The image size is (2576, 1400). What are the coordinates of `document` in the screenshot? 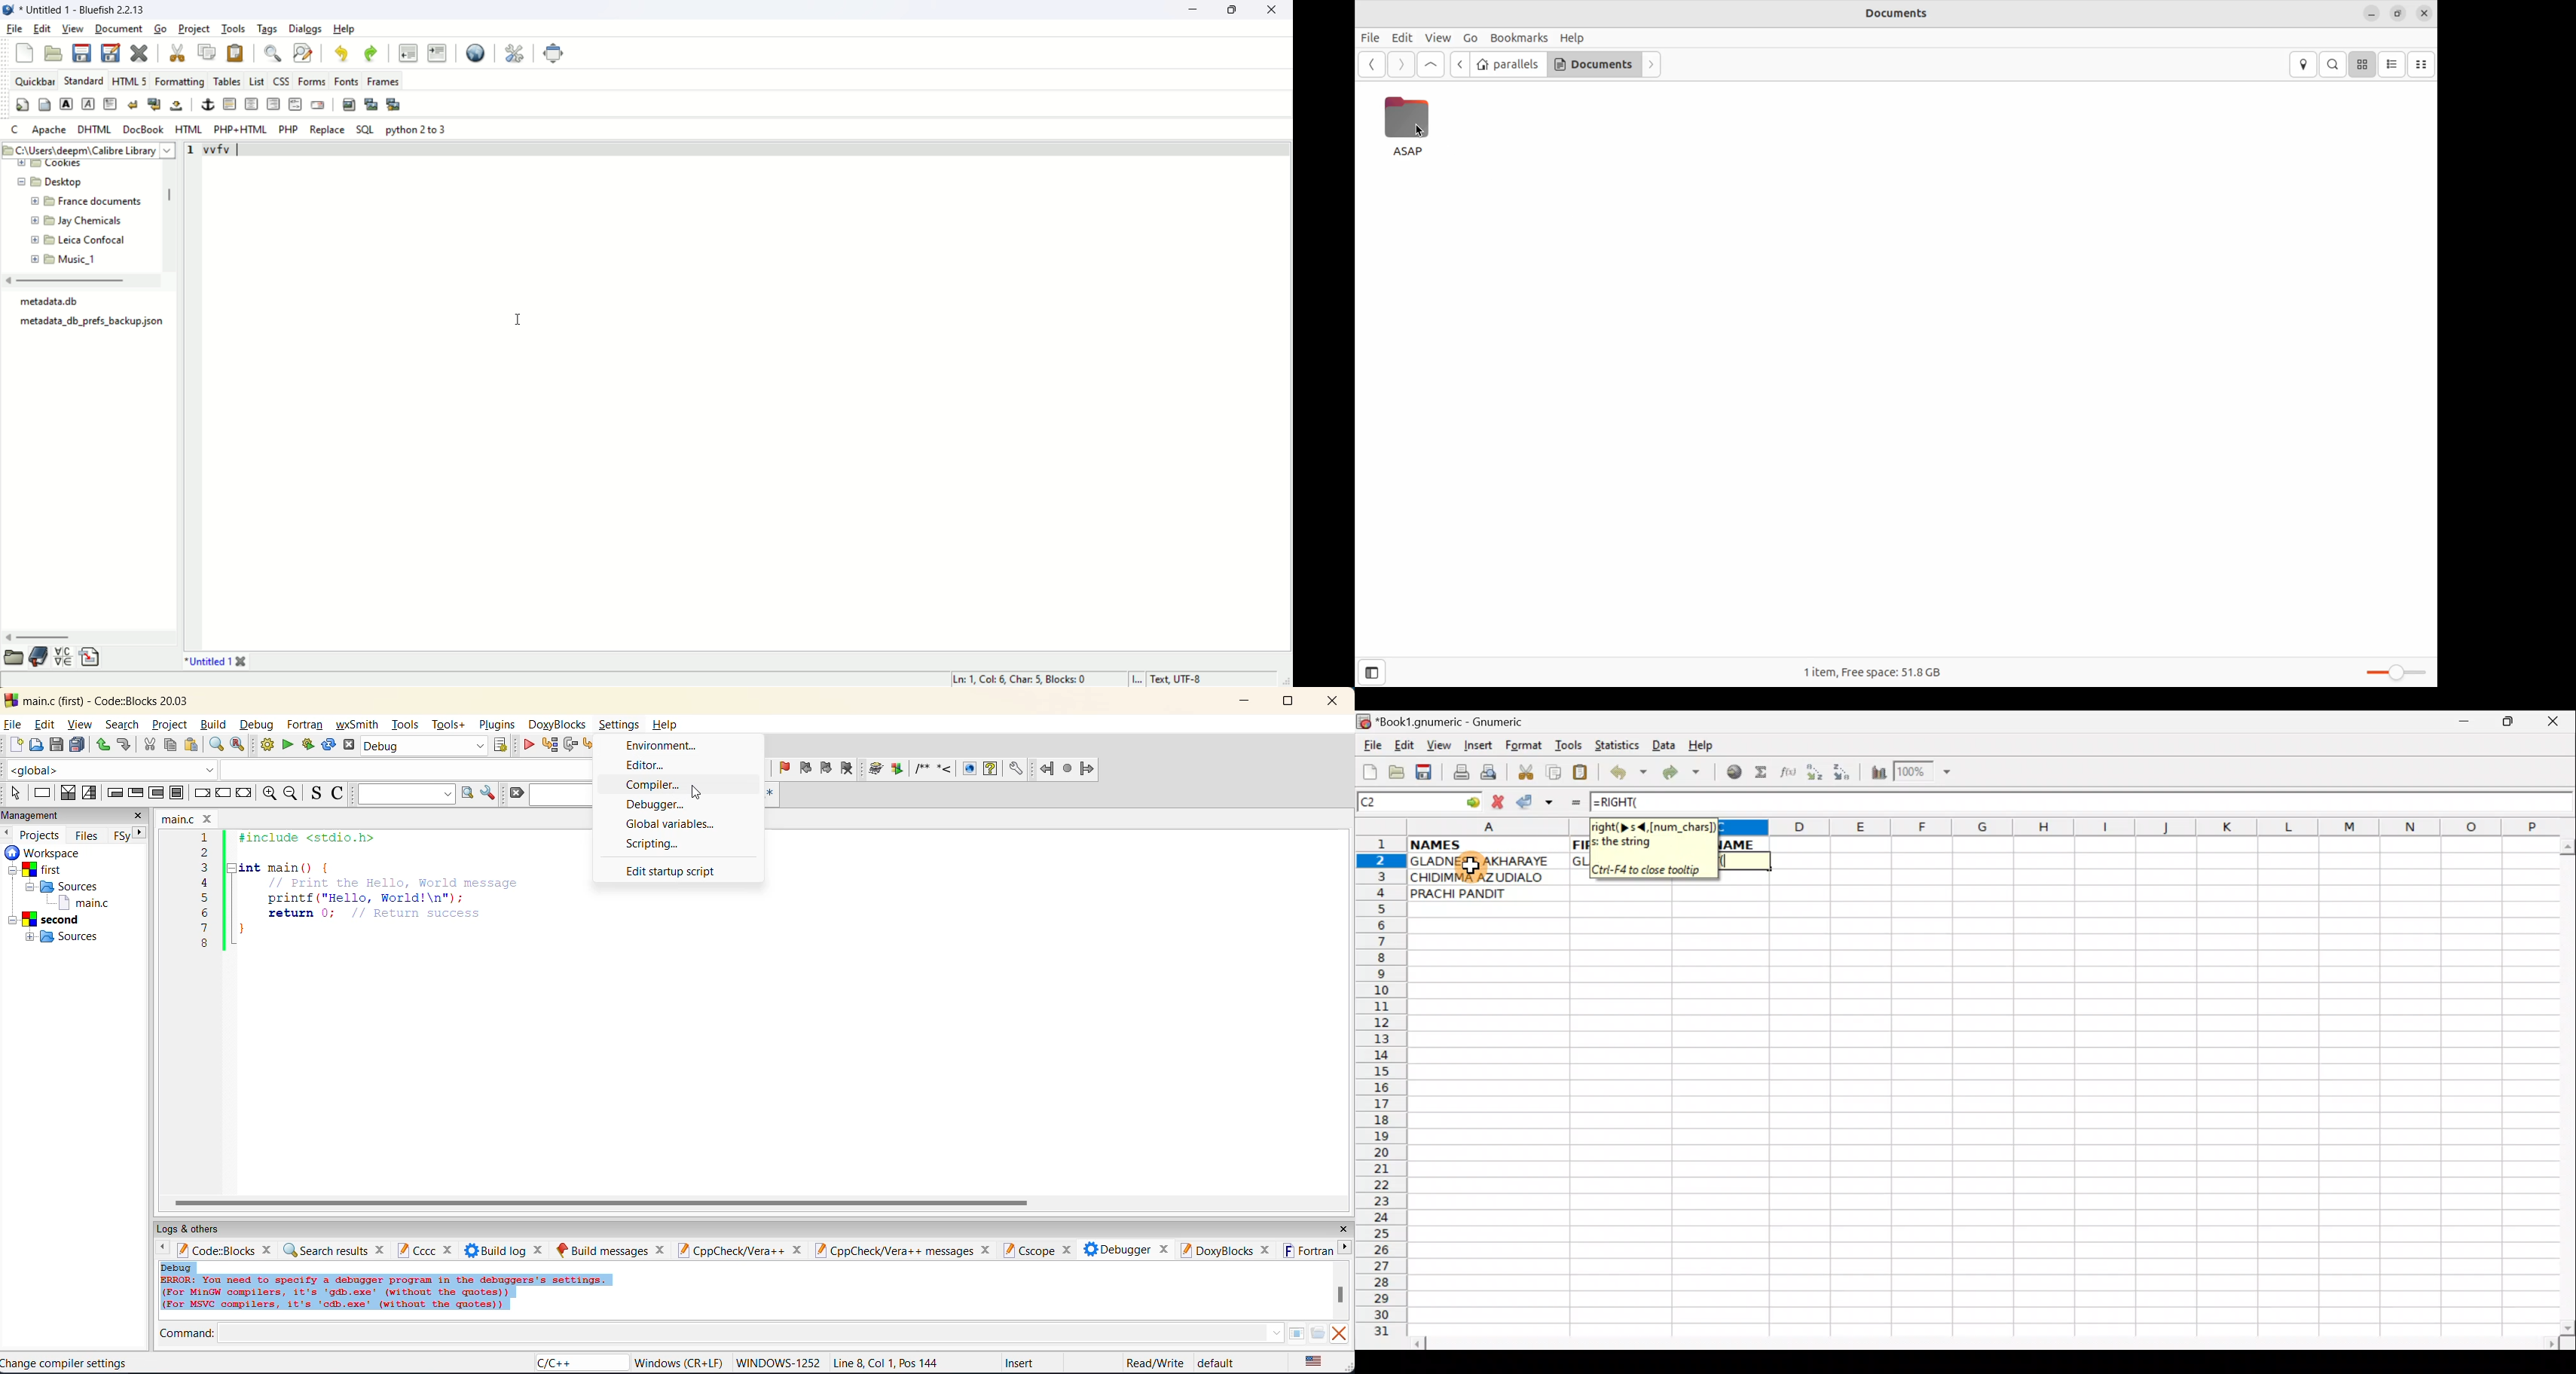 It's located at (118, 30).